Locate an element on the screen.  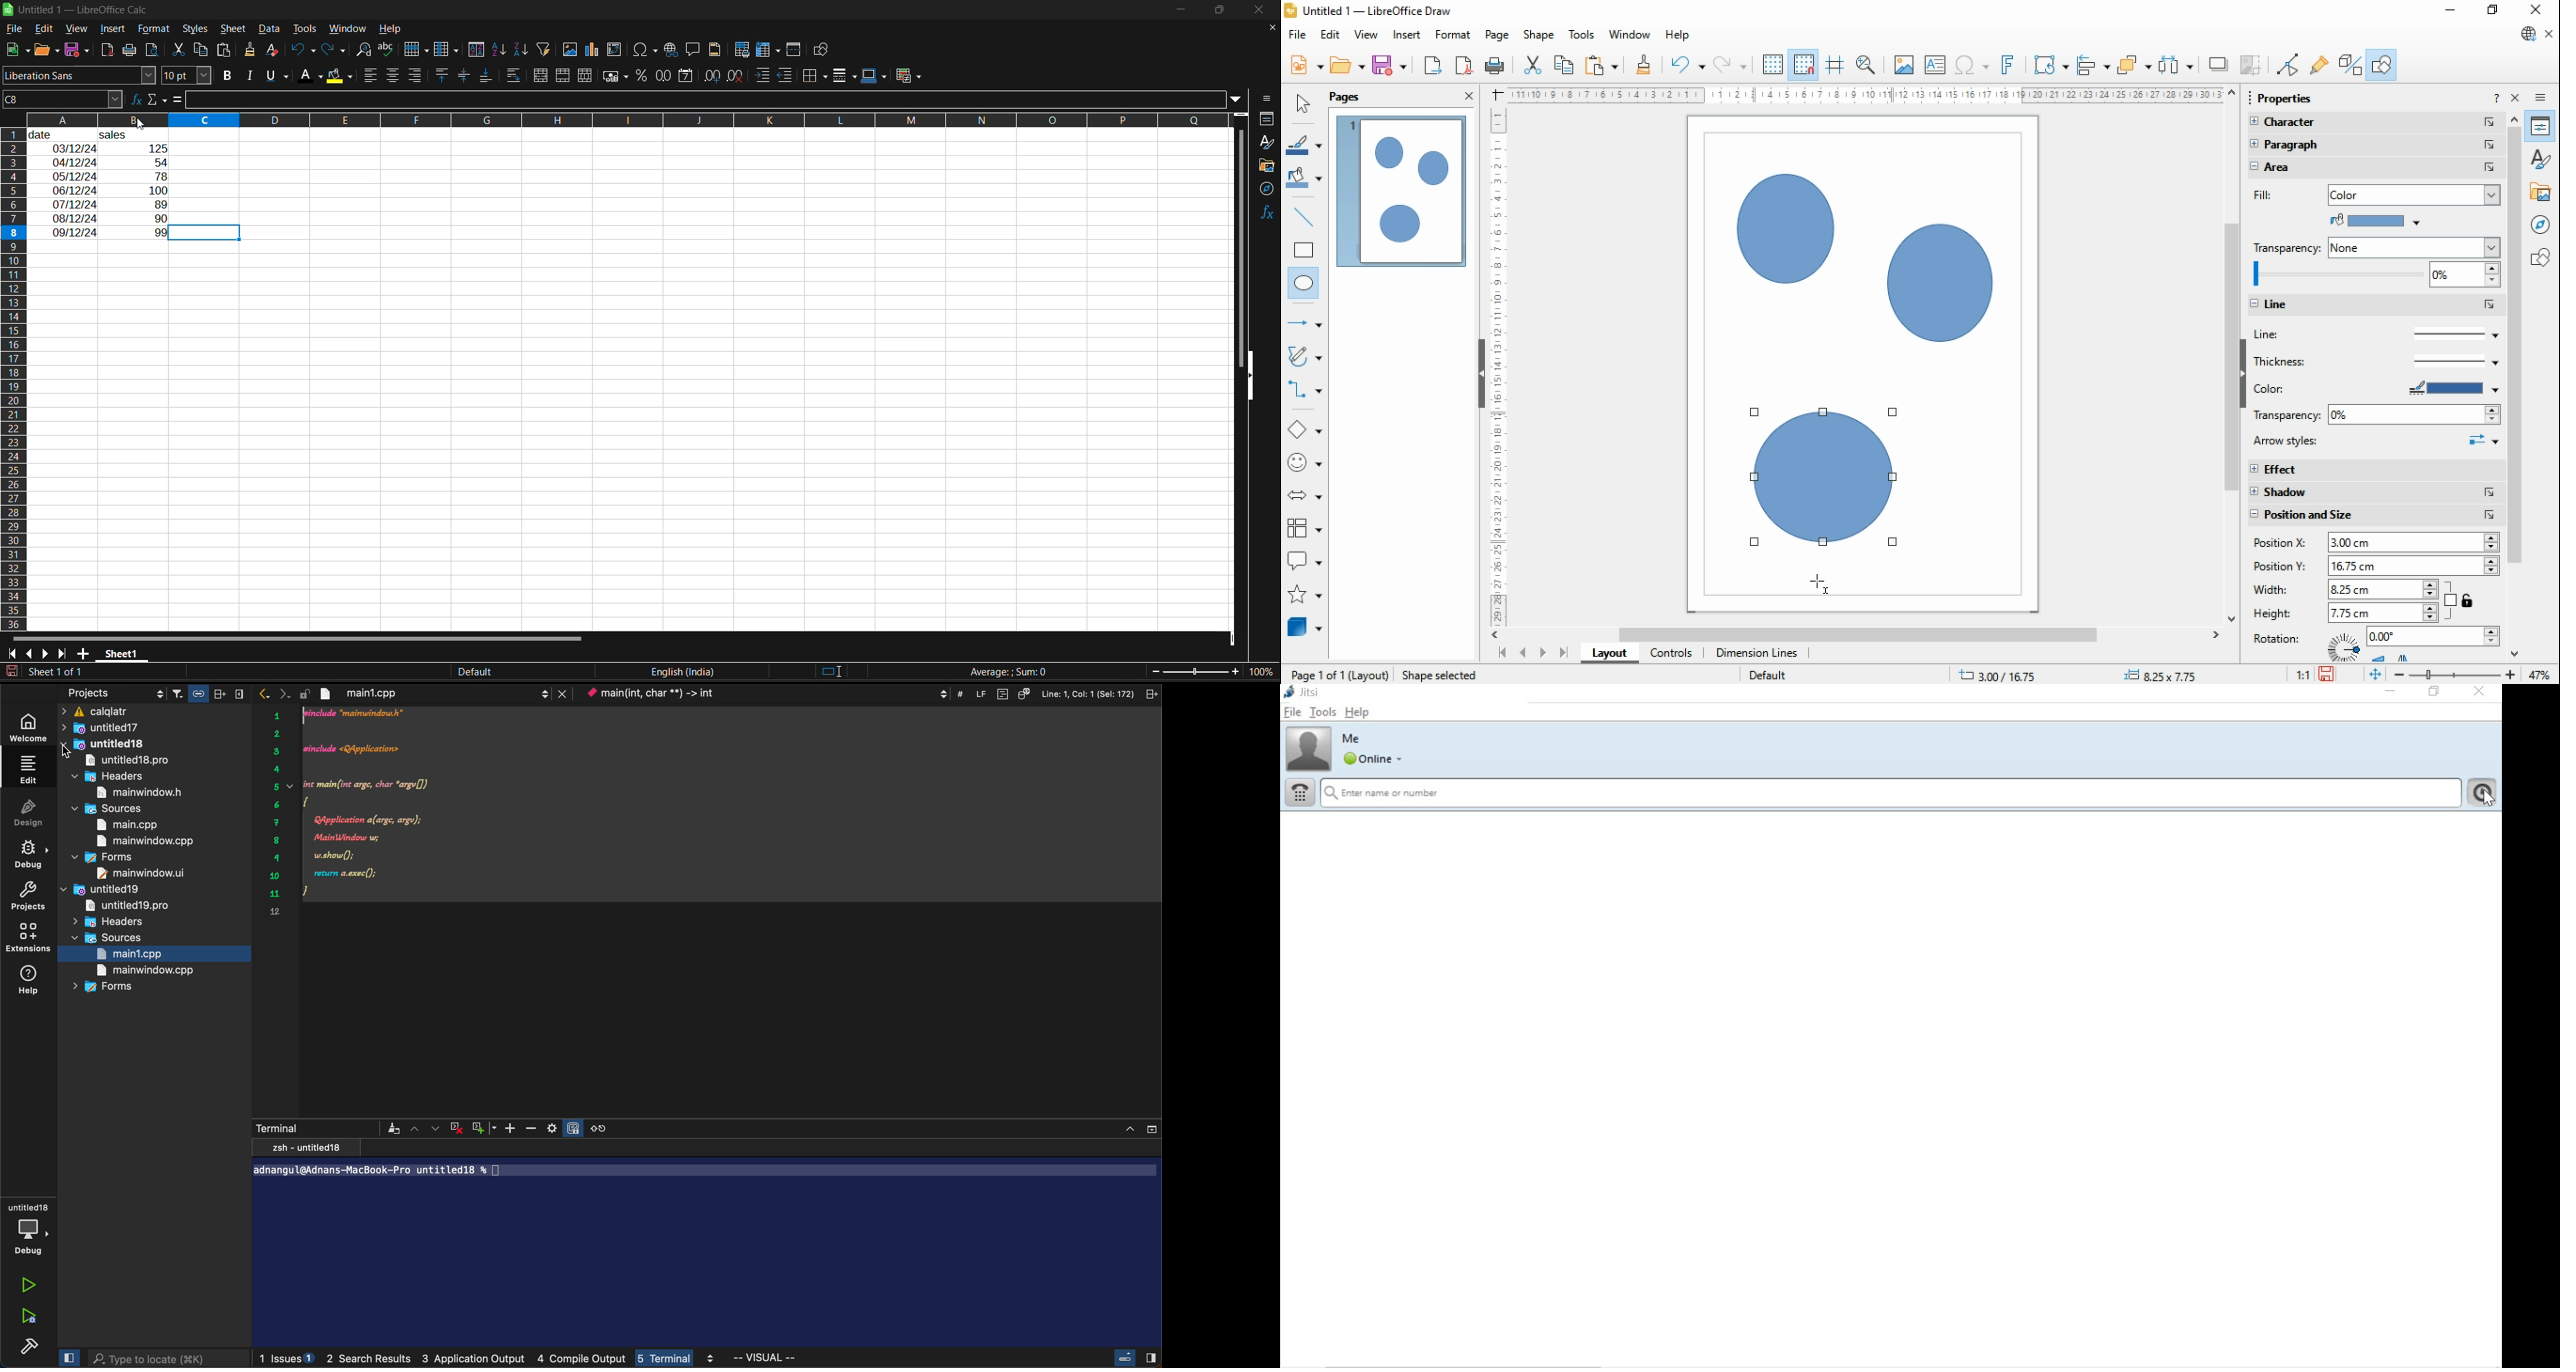
scroll to previous sheet is located at coordinates (27, 653).